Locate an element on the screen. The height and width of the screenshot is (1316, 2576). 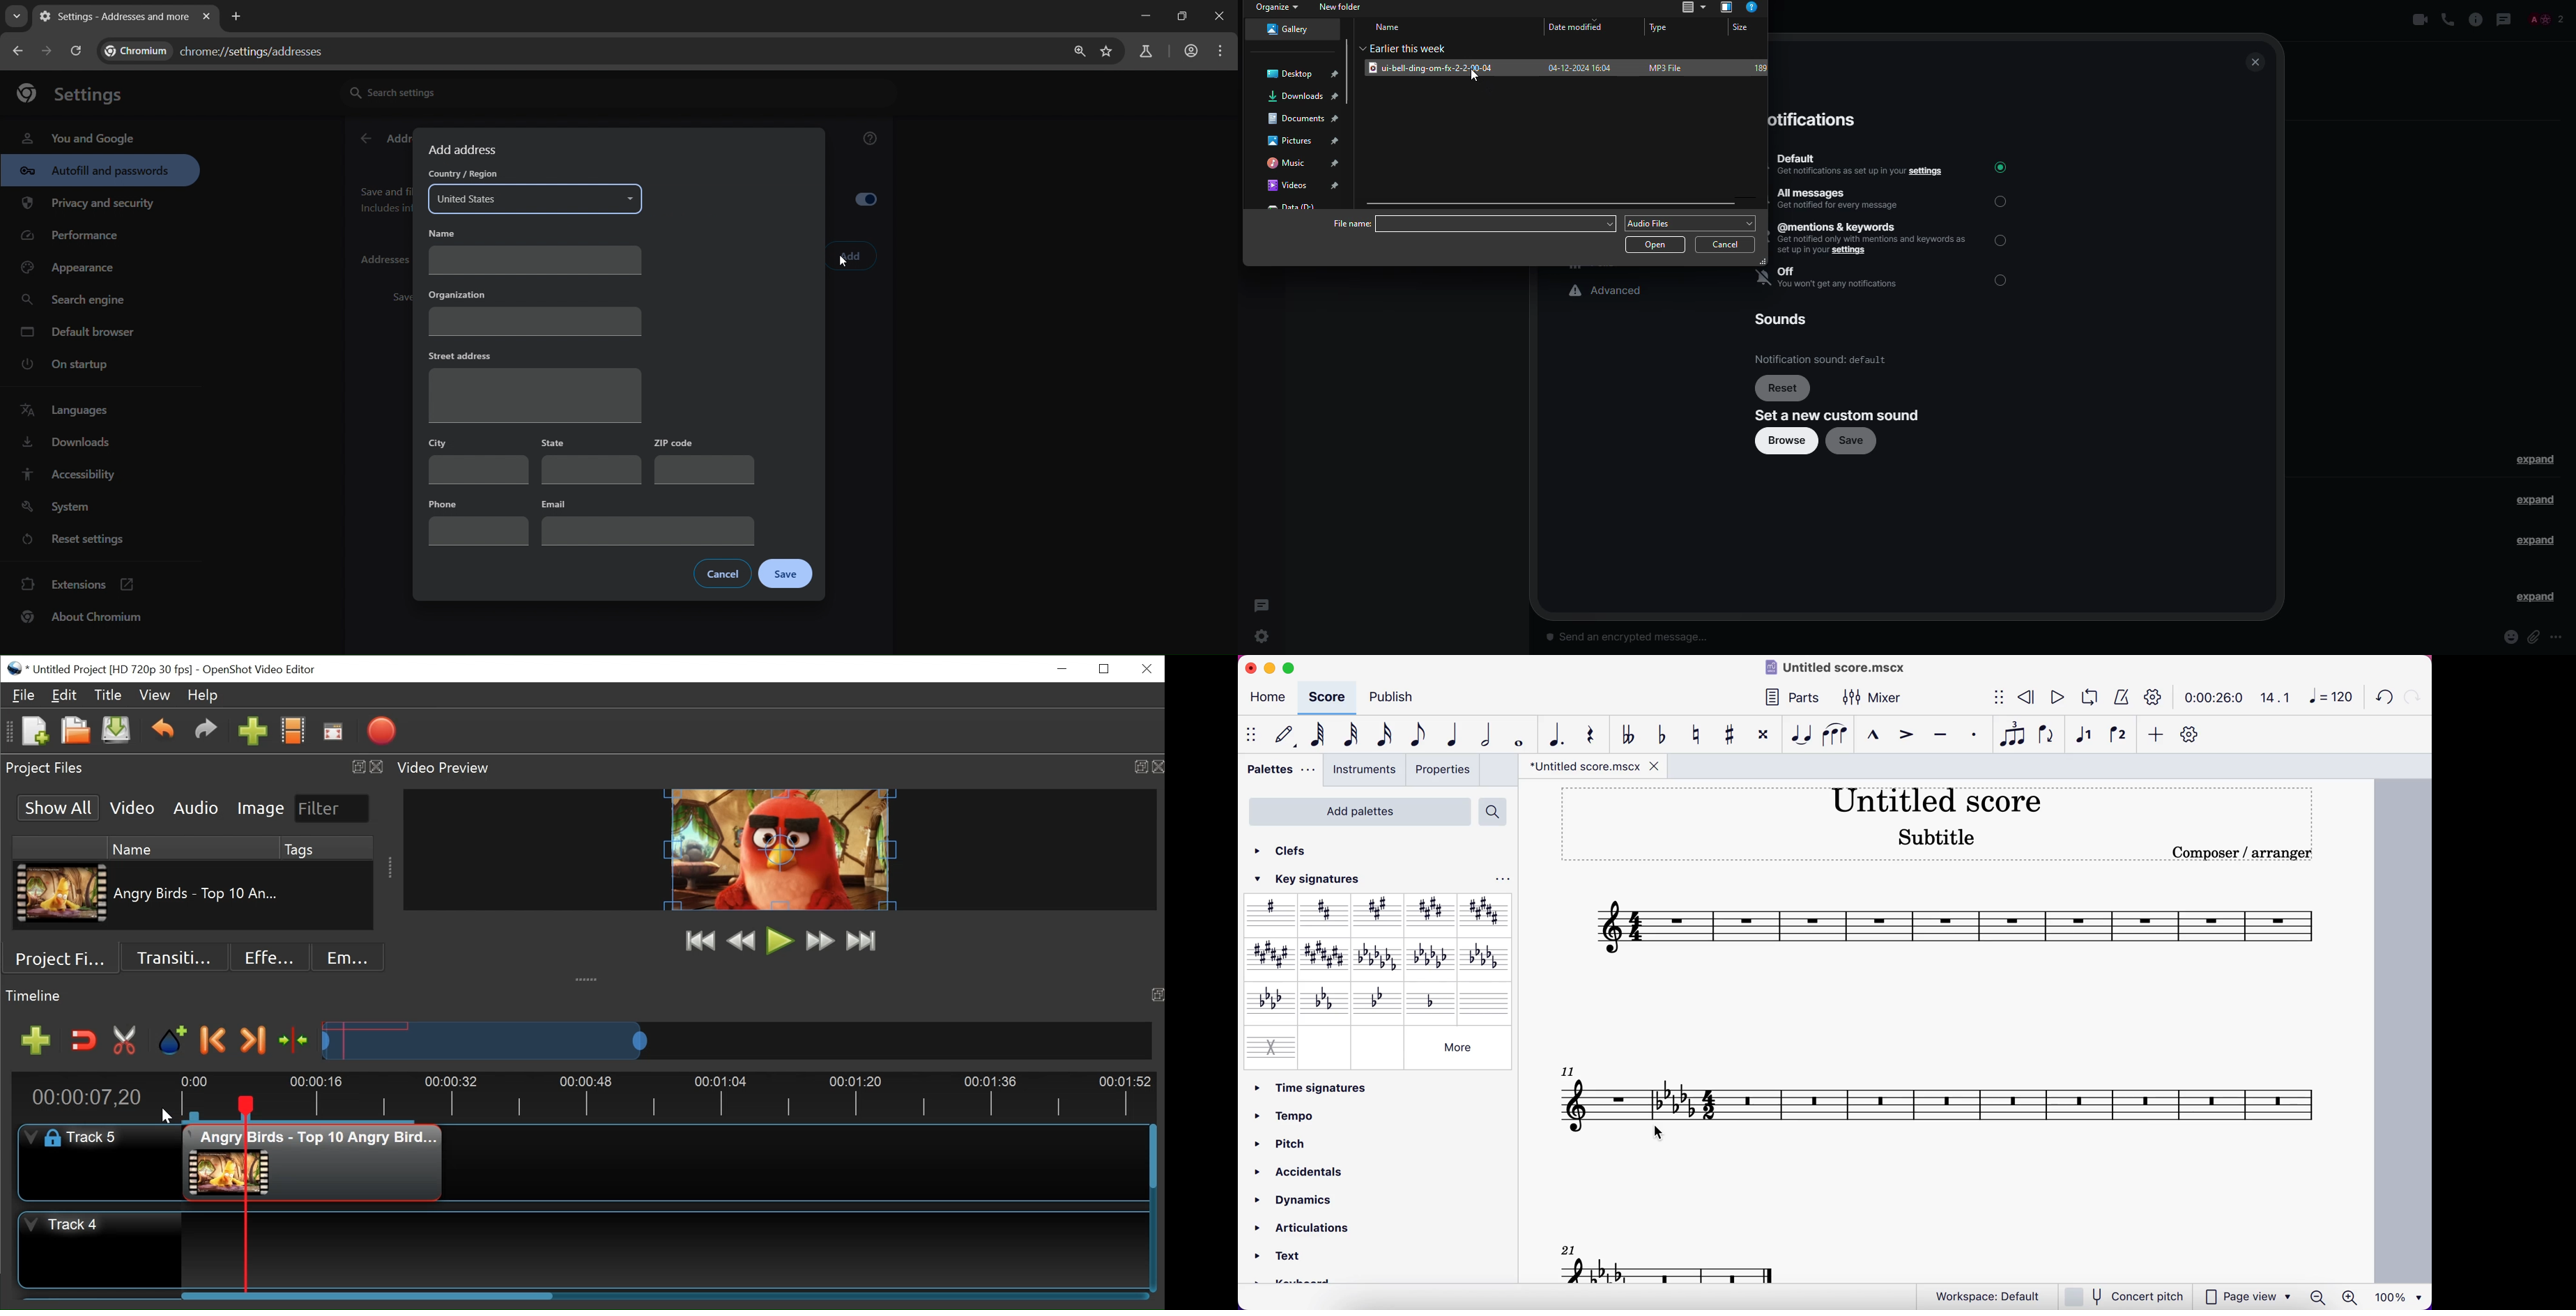
Import Files is located at coordinates (253, 732).